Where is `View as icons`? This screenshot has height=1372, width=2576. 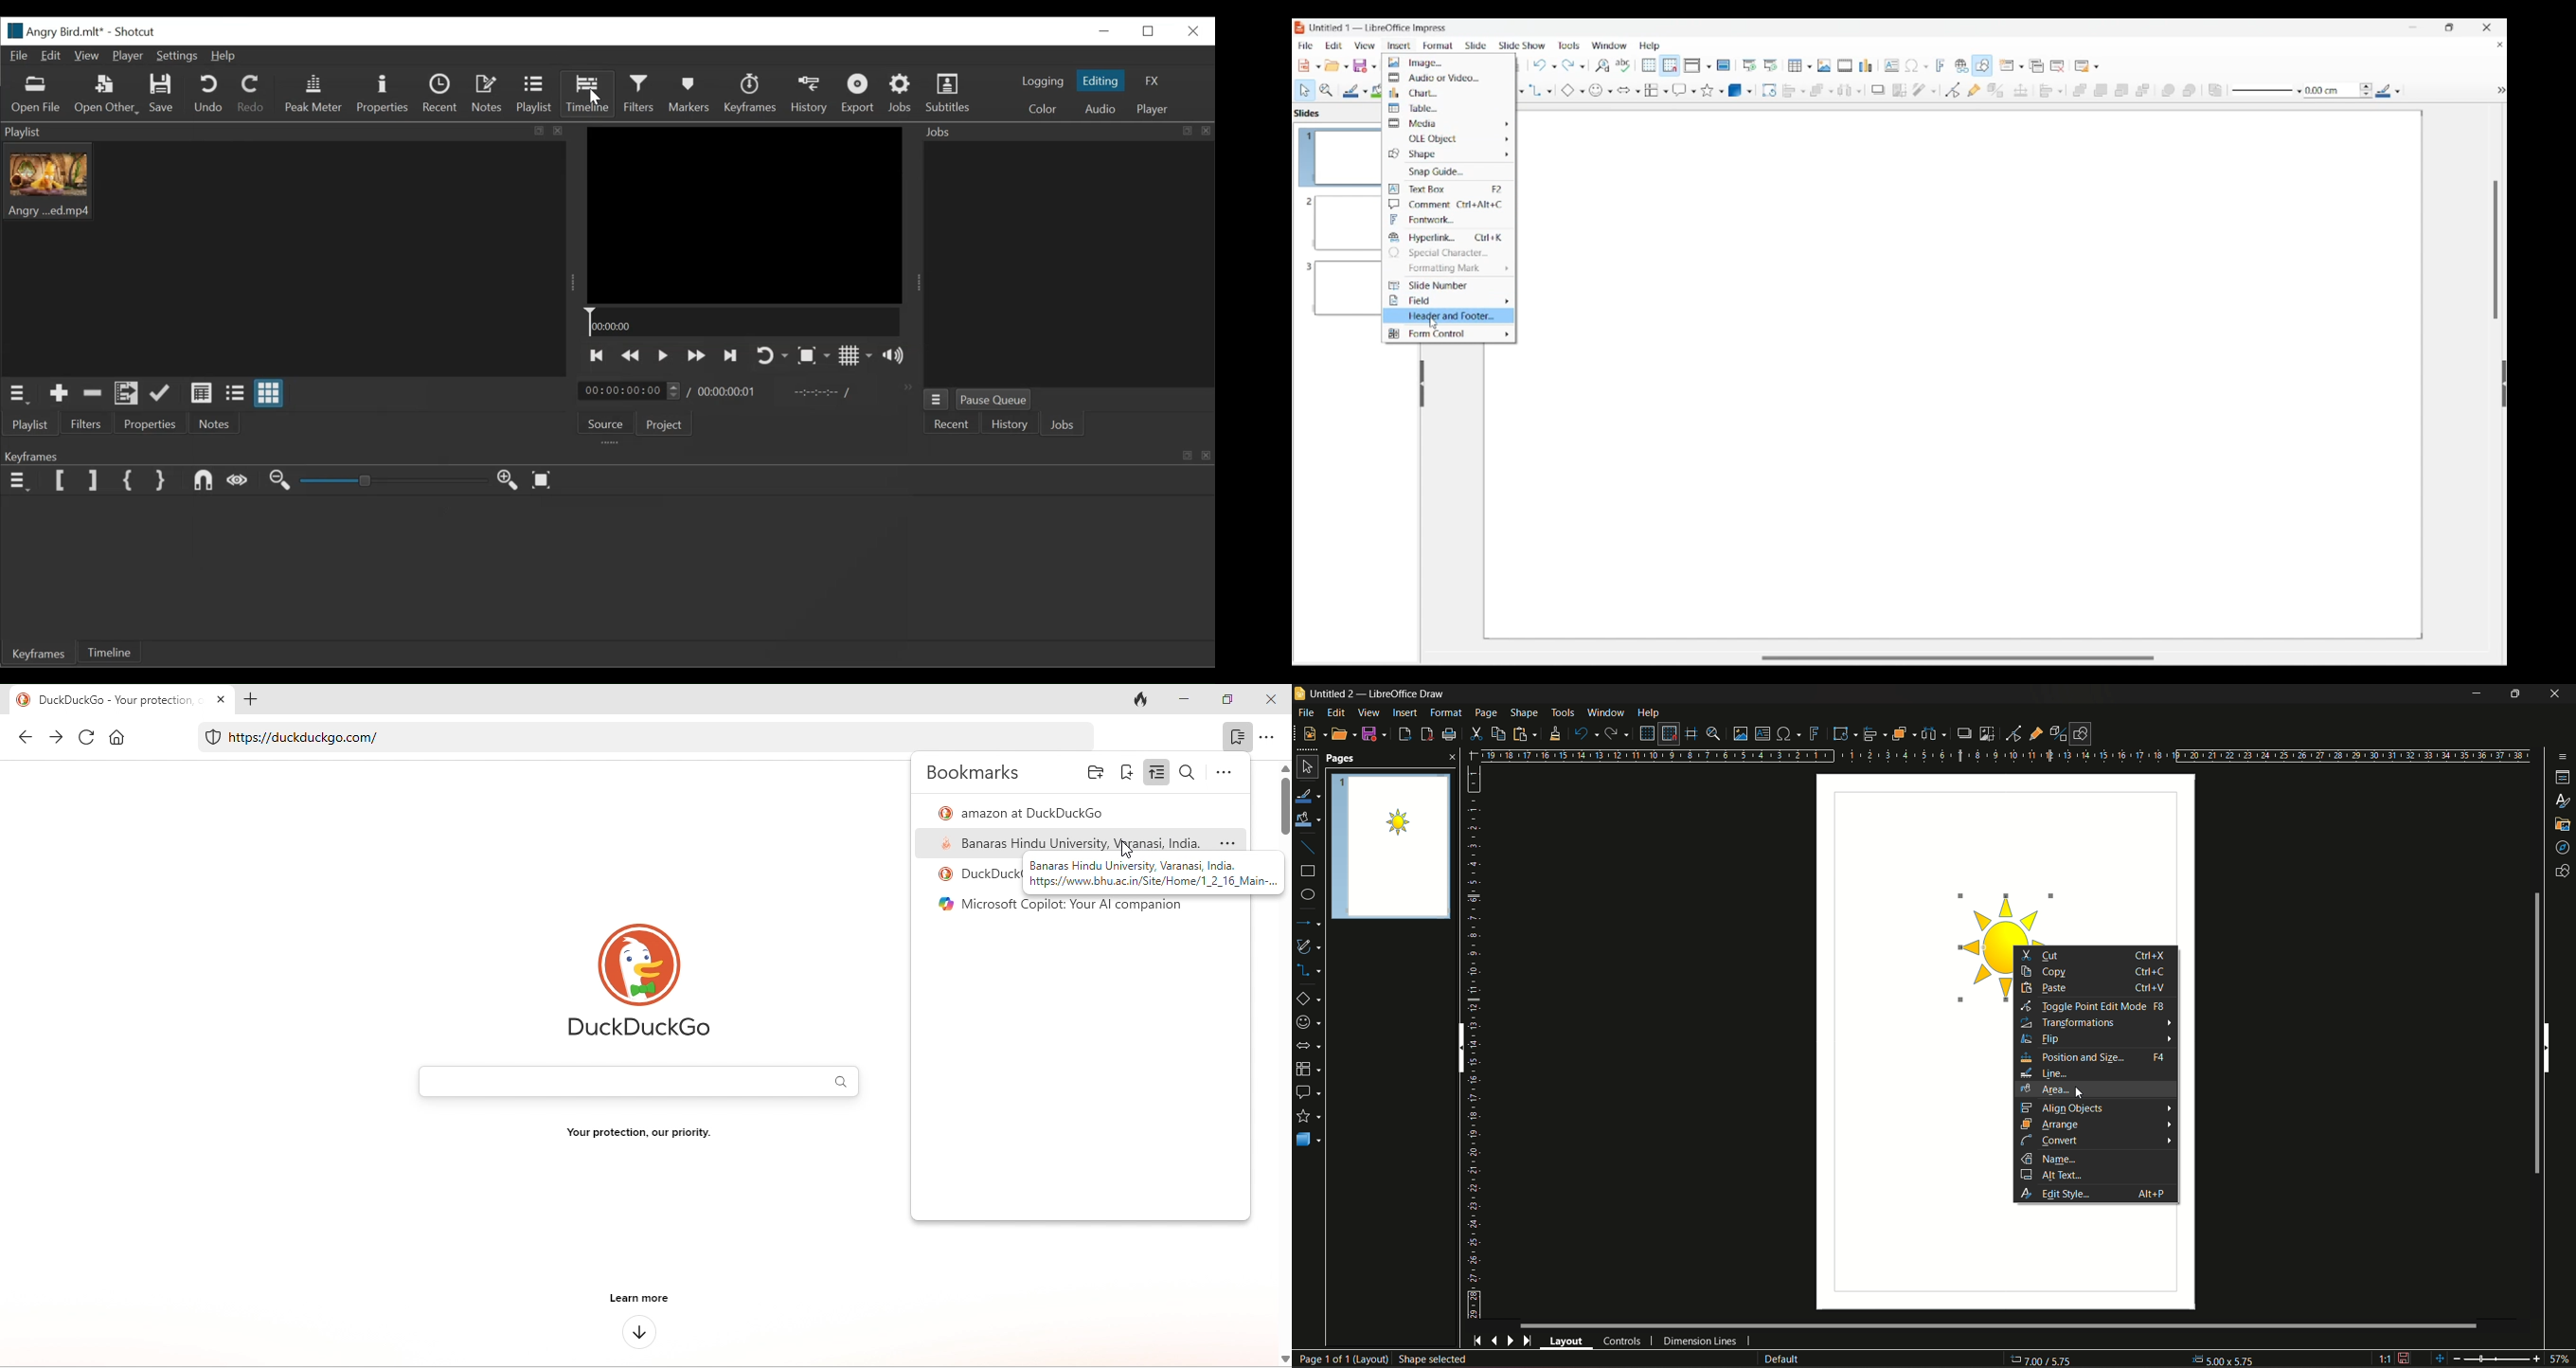 View as icons is located at coordinates (269, 393).